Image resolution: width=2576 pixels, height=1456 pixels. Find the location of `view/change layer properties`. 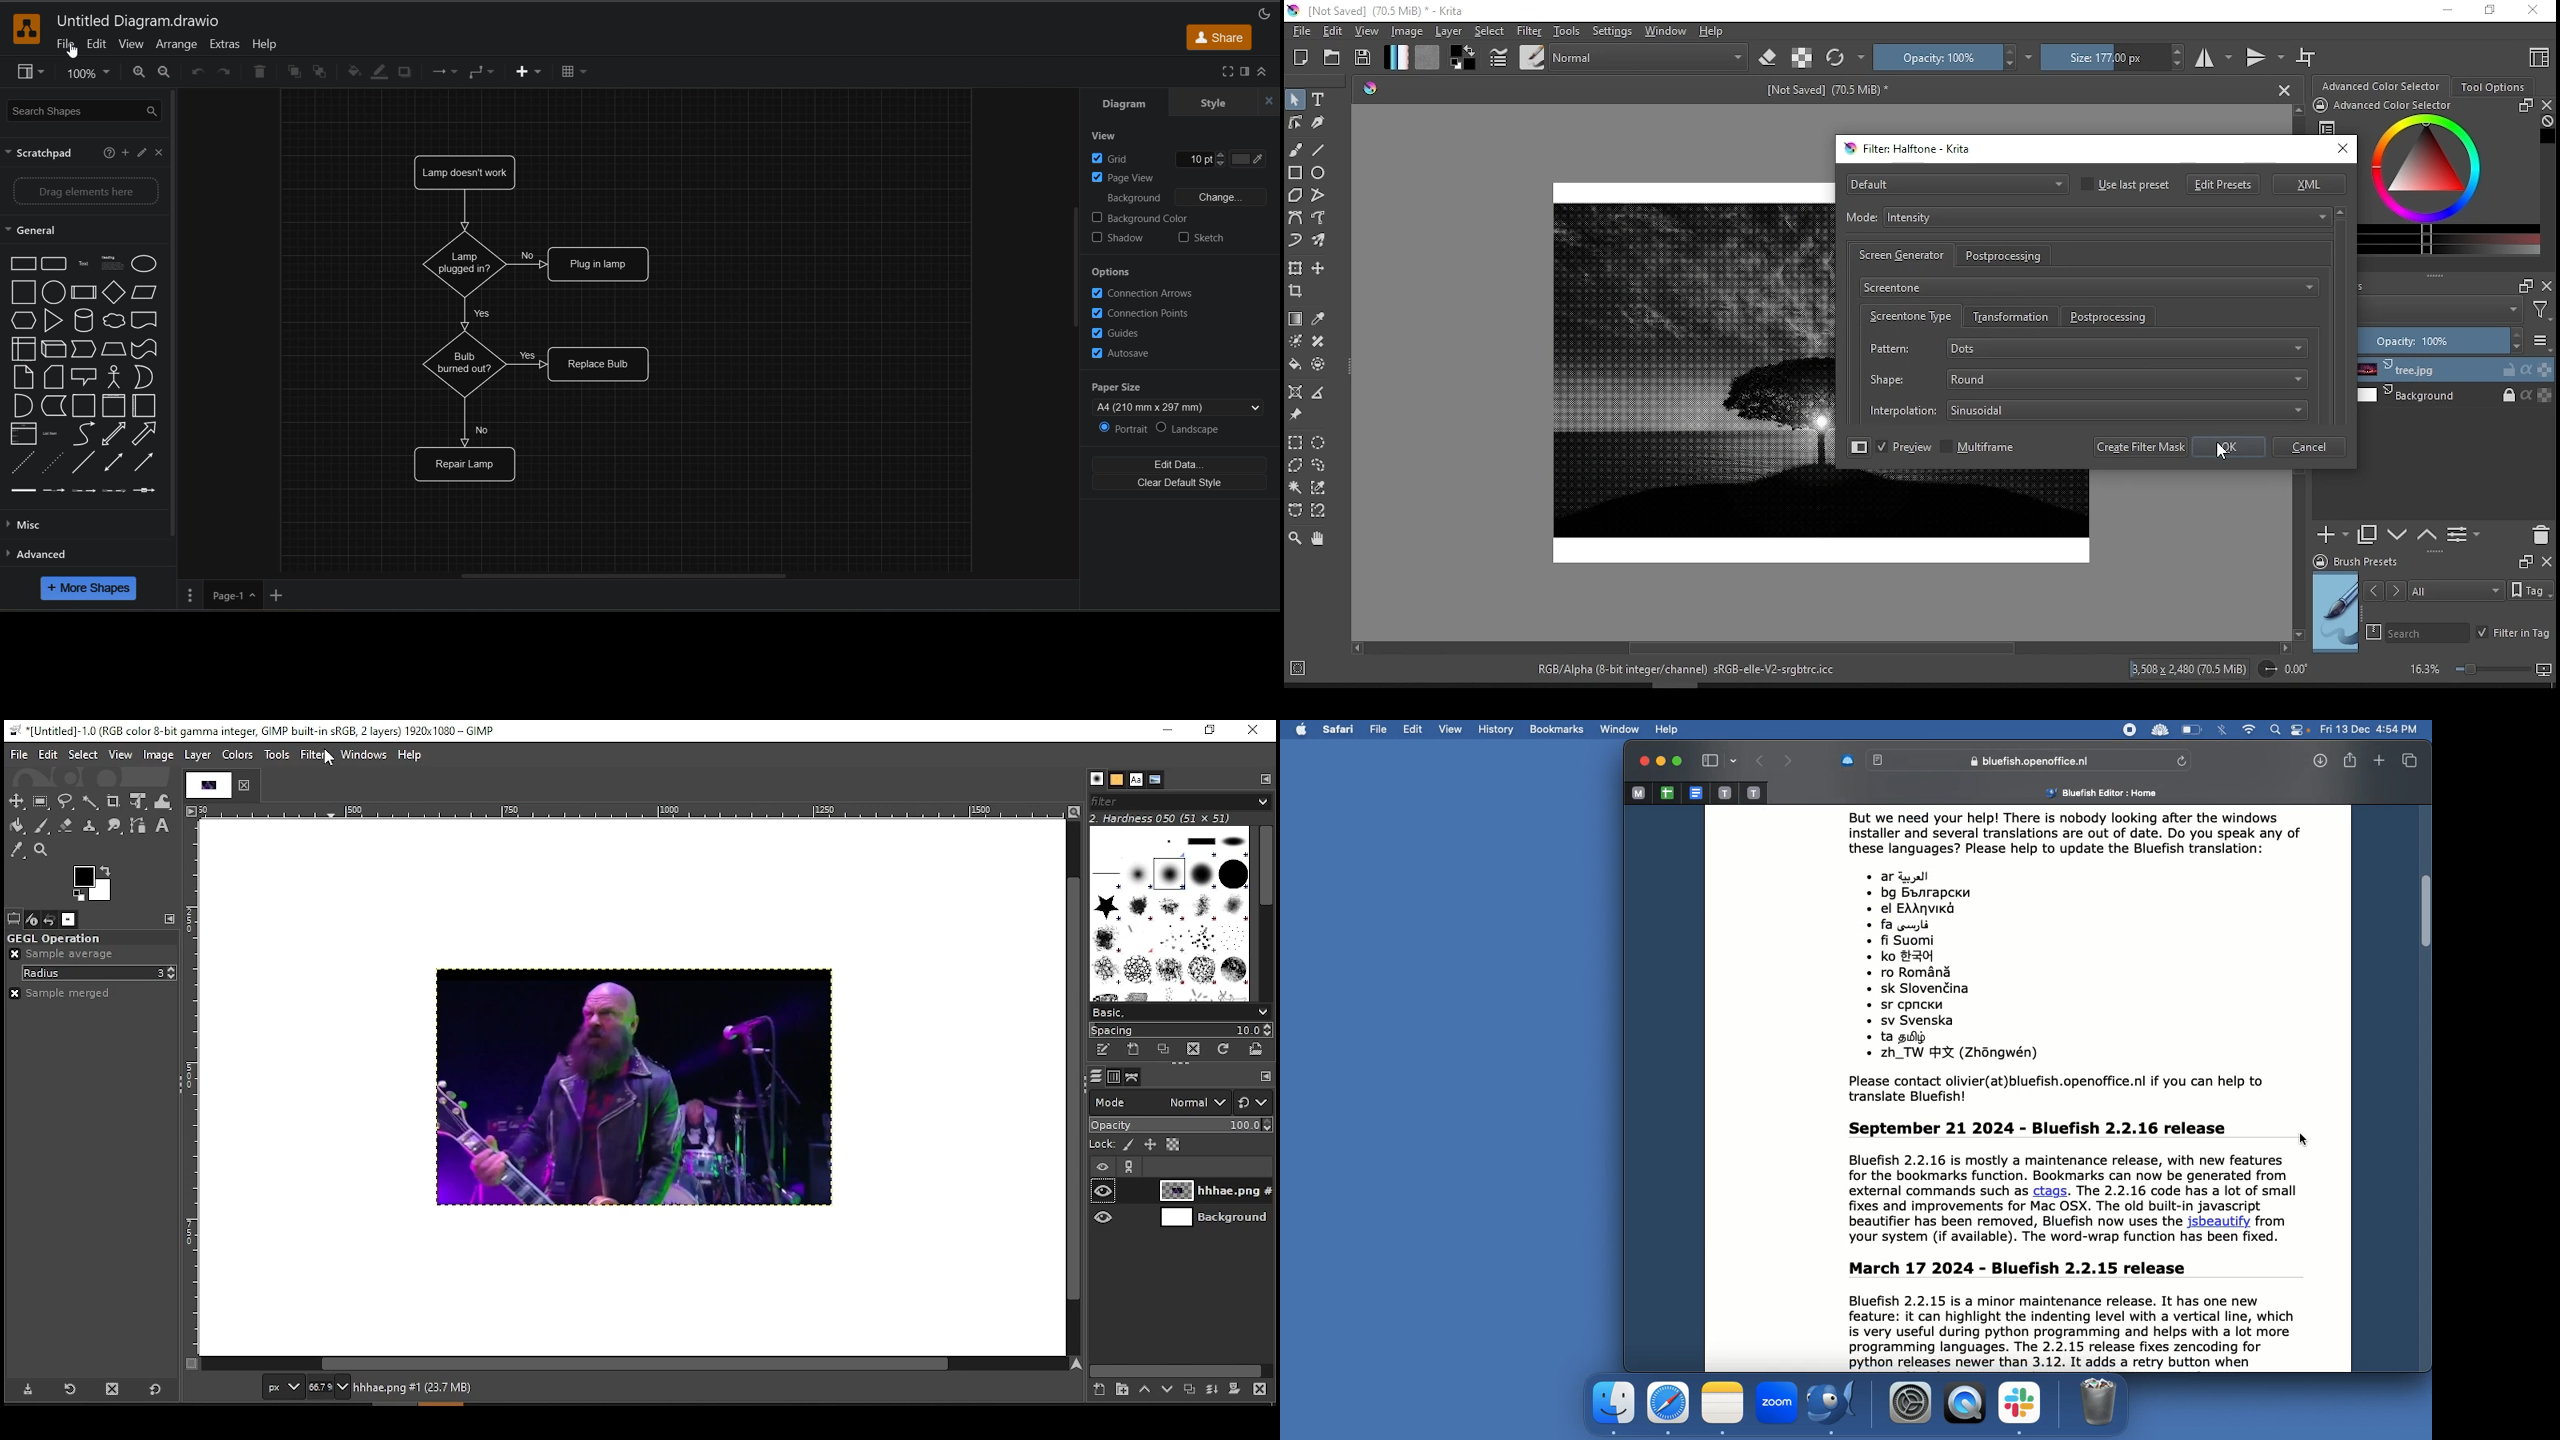

view/change layer properties is located at coordinates (2468, 535).